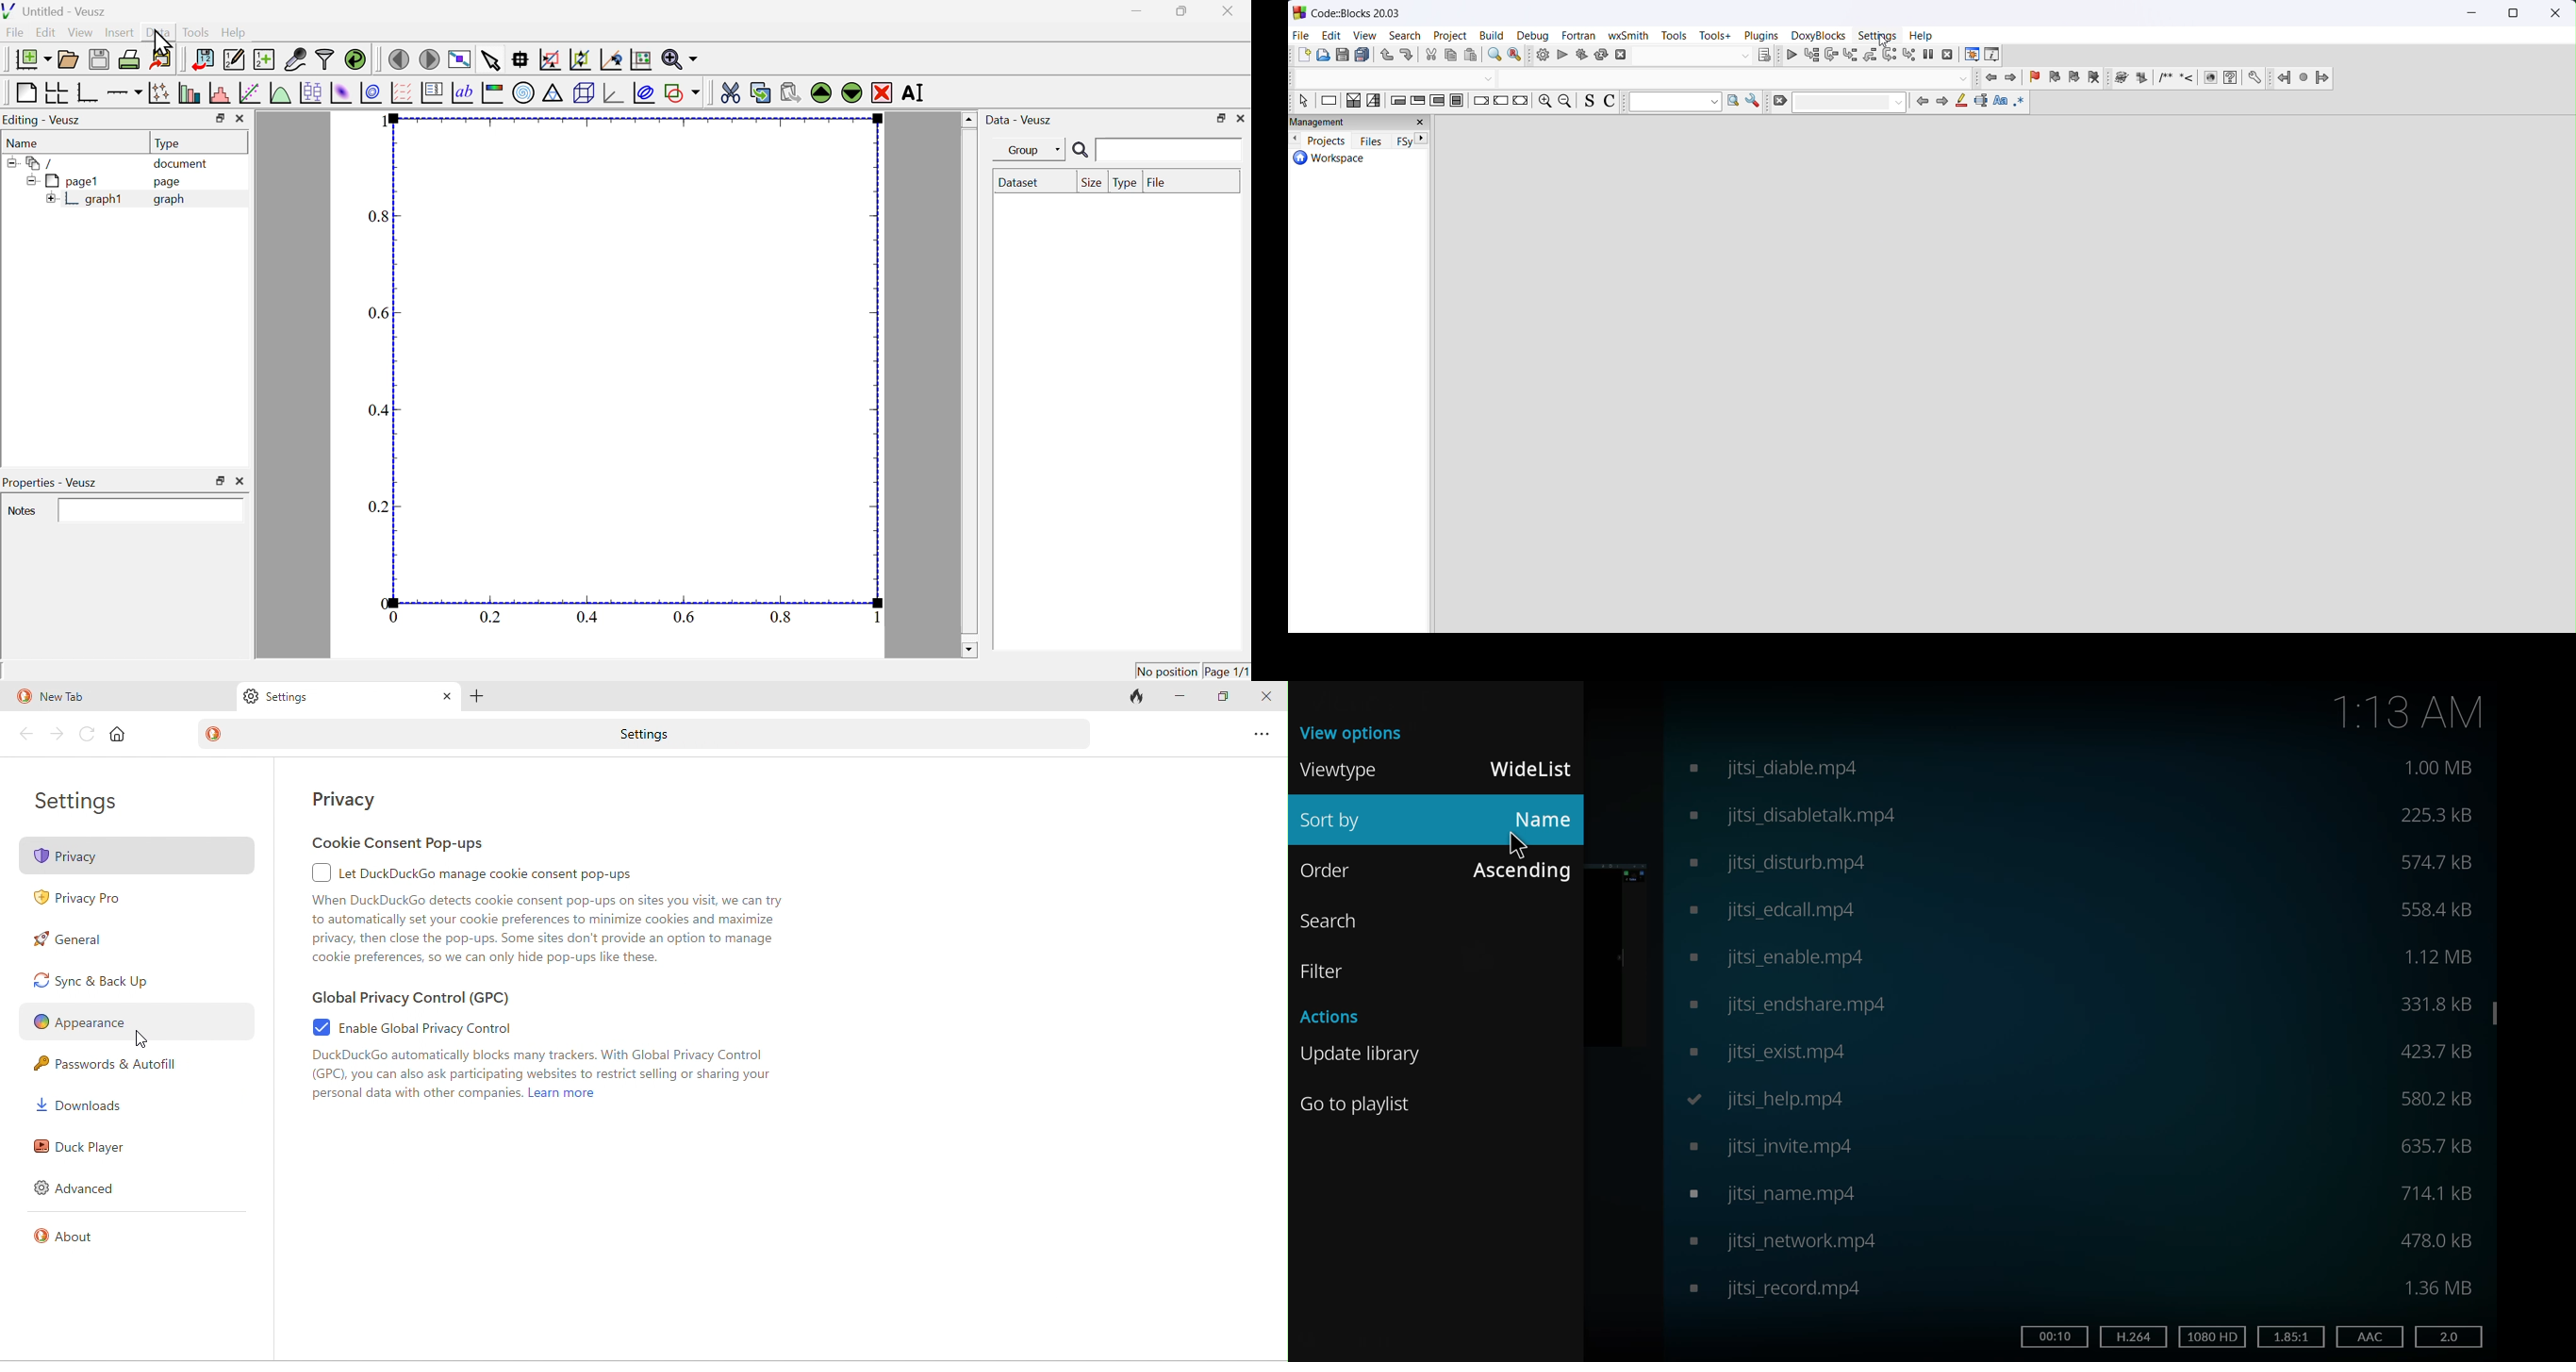 The height and width of the screenshot is (1372, 2576). Describe the element at coordinates (490, 617) in the screenshot. I see `0.2` at that location.